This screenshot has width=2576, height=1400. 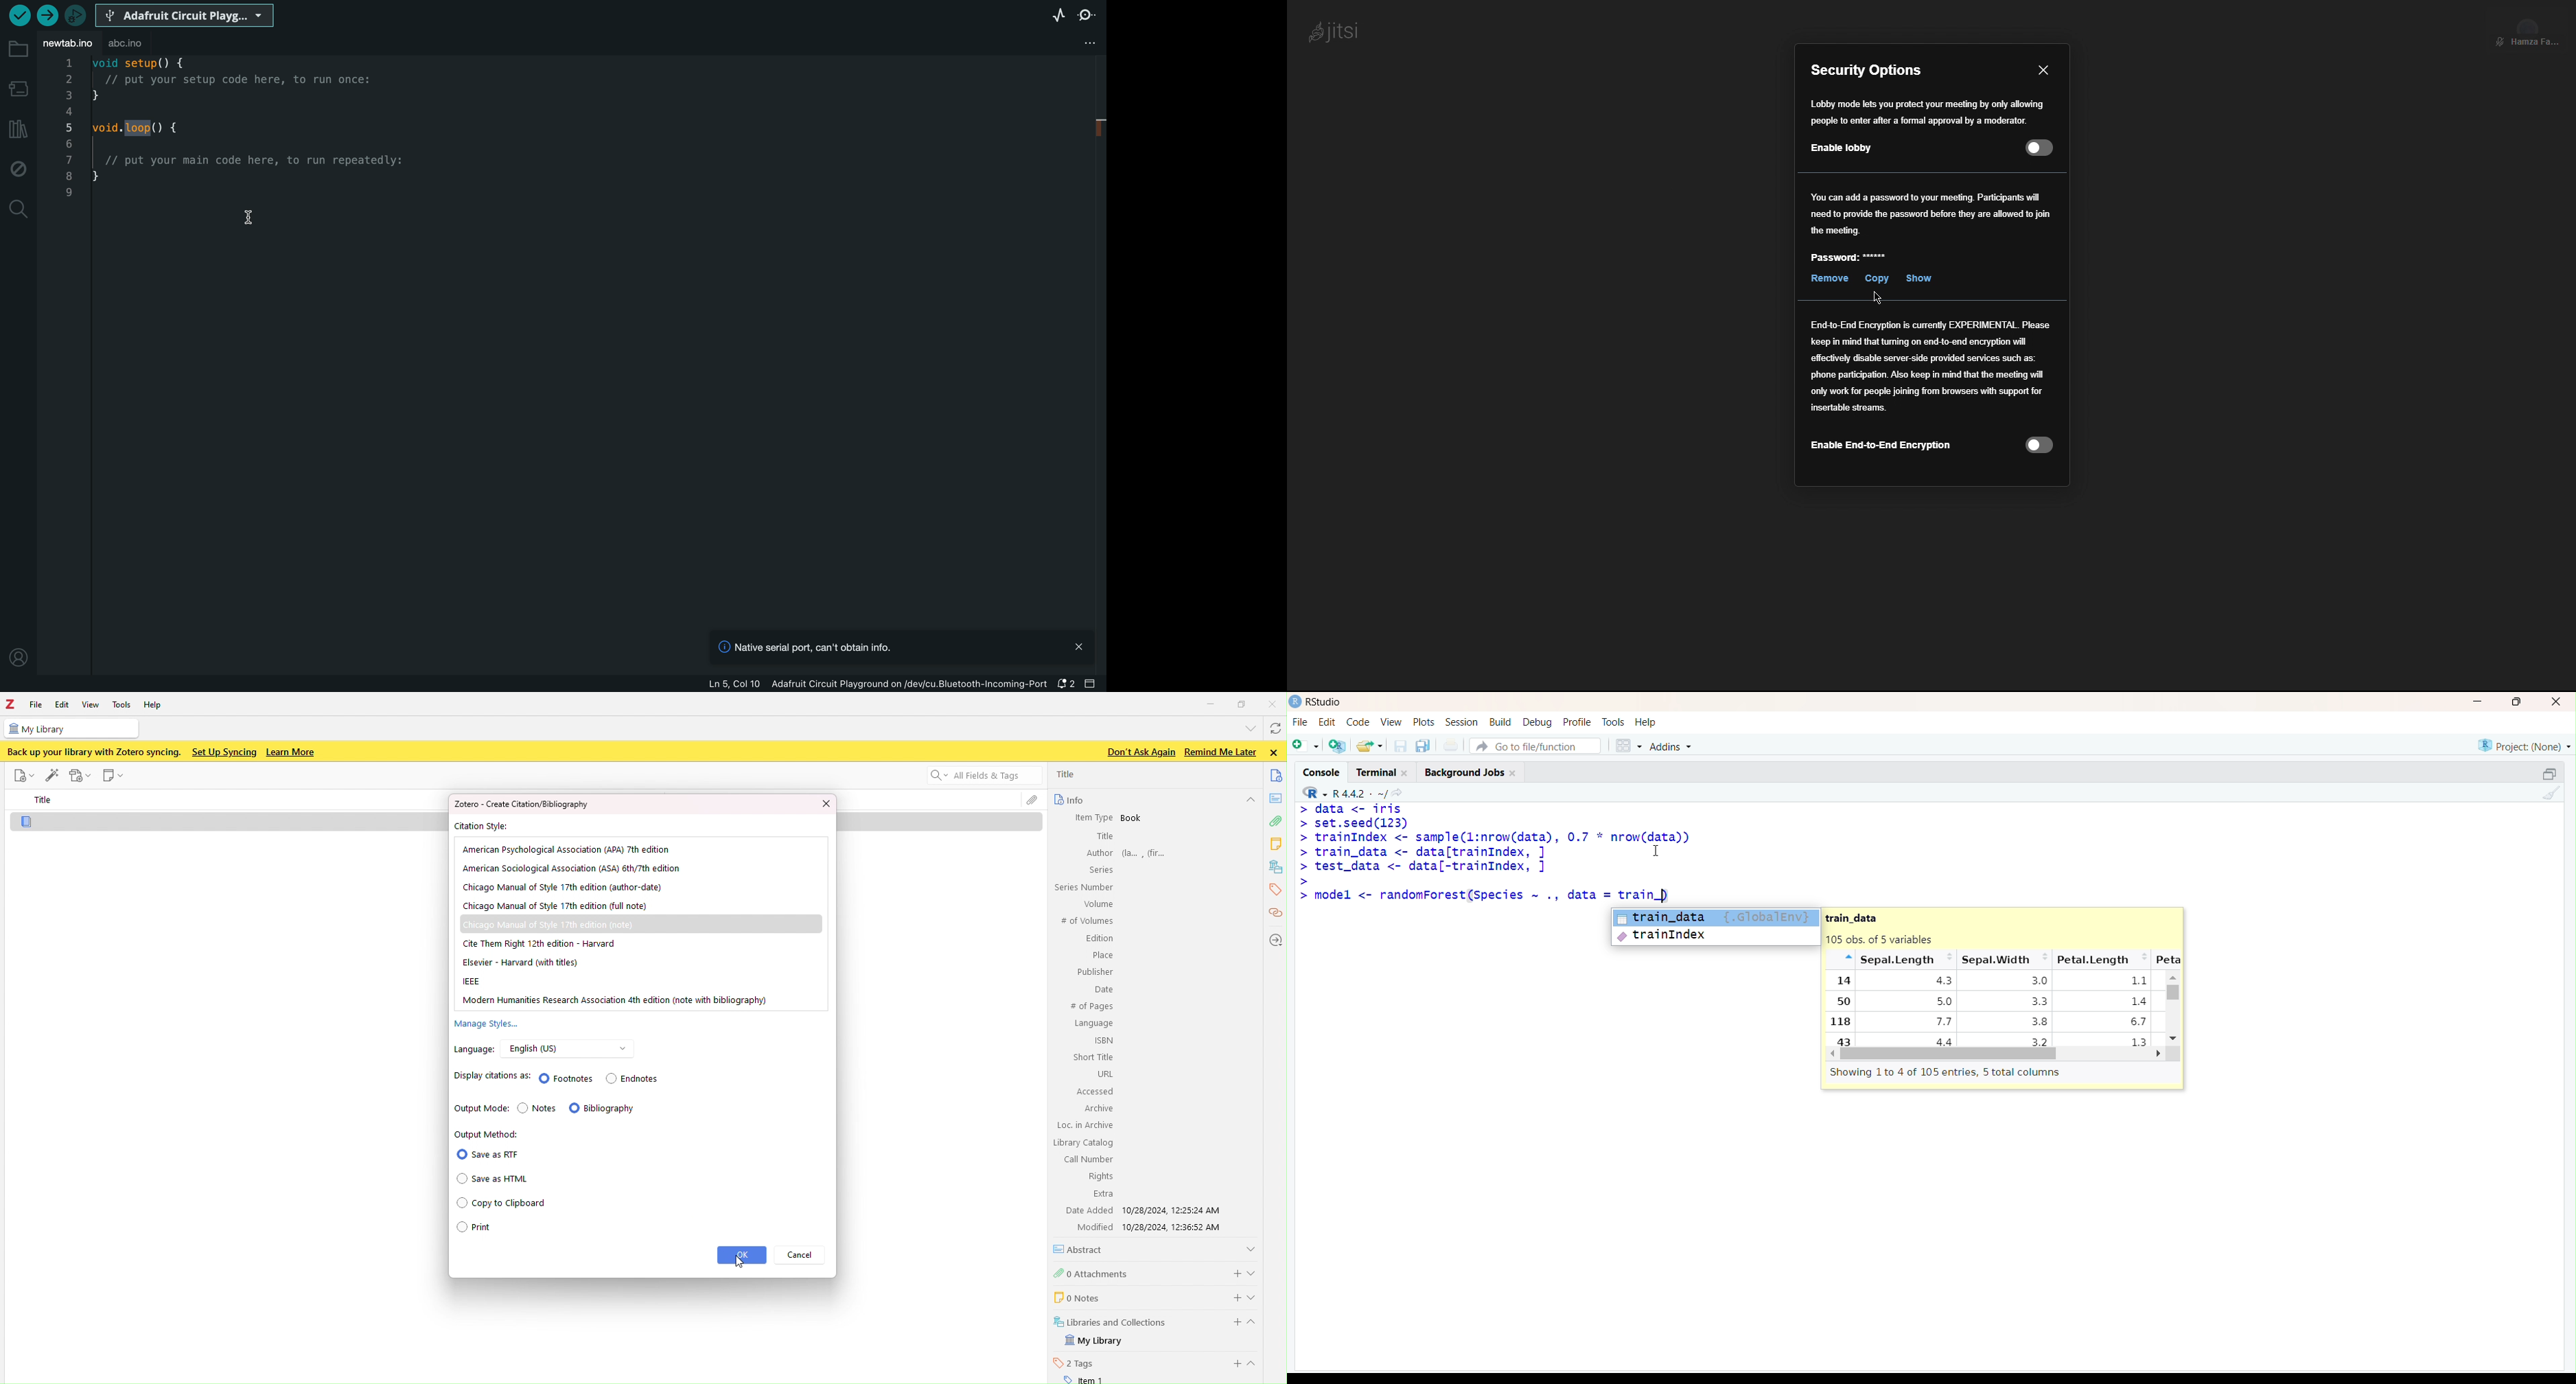 What do you see at coordinates (1403, 791) in the screenshot?
I see `View the current working directory` at bounding box center [1403, 791].